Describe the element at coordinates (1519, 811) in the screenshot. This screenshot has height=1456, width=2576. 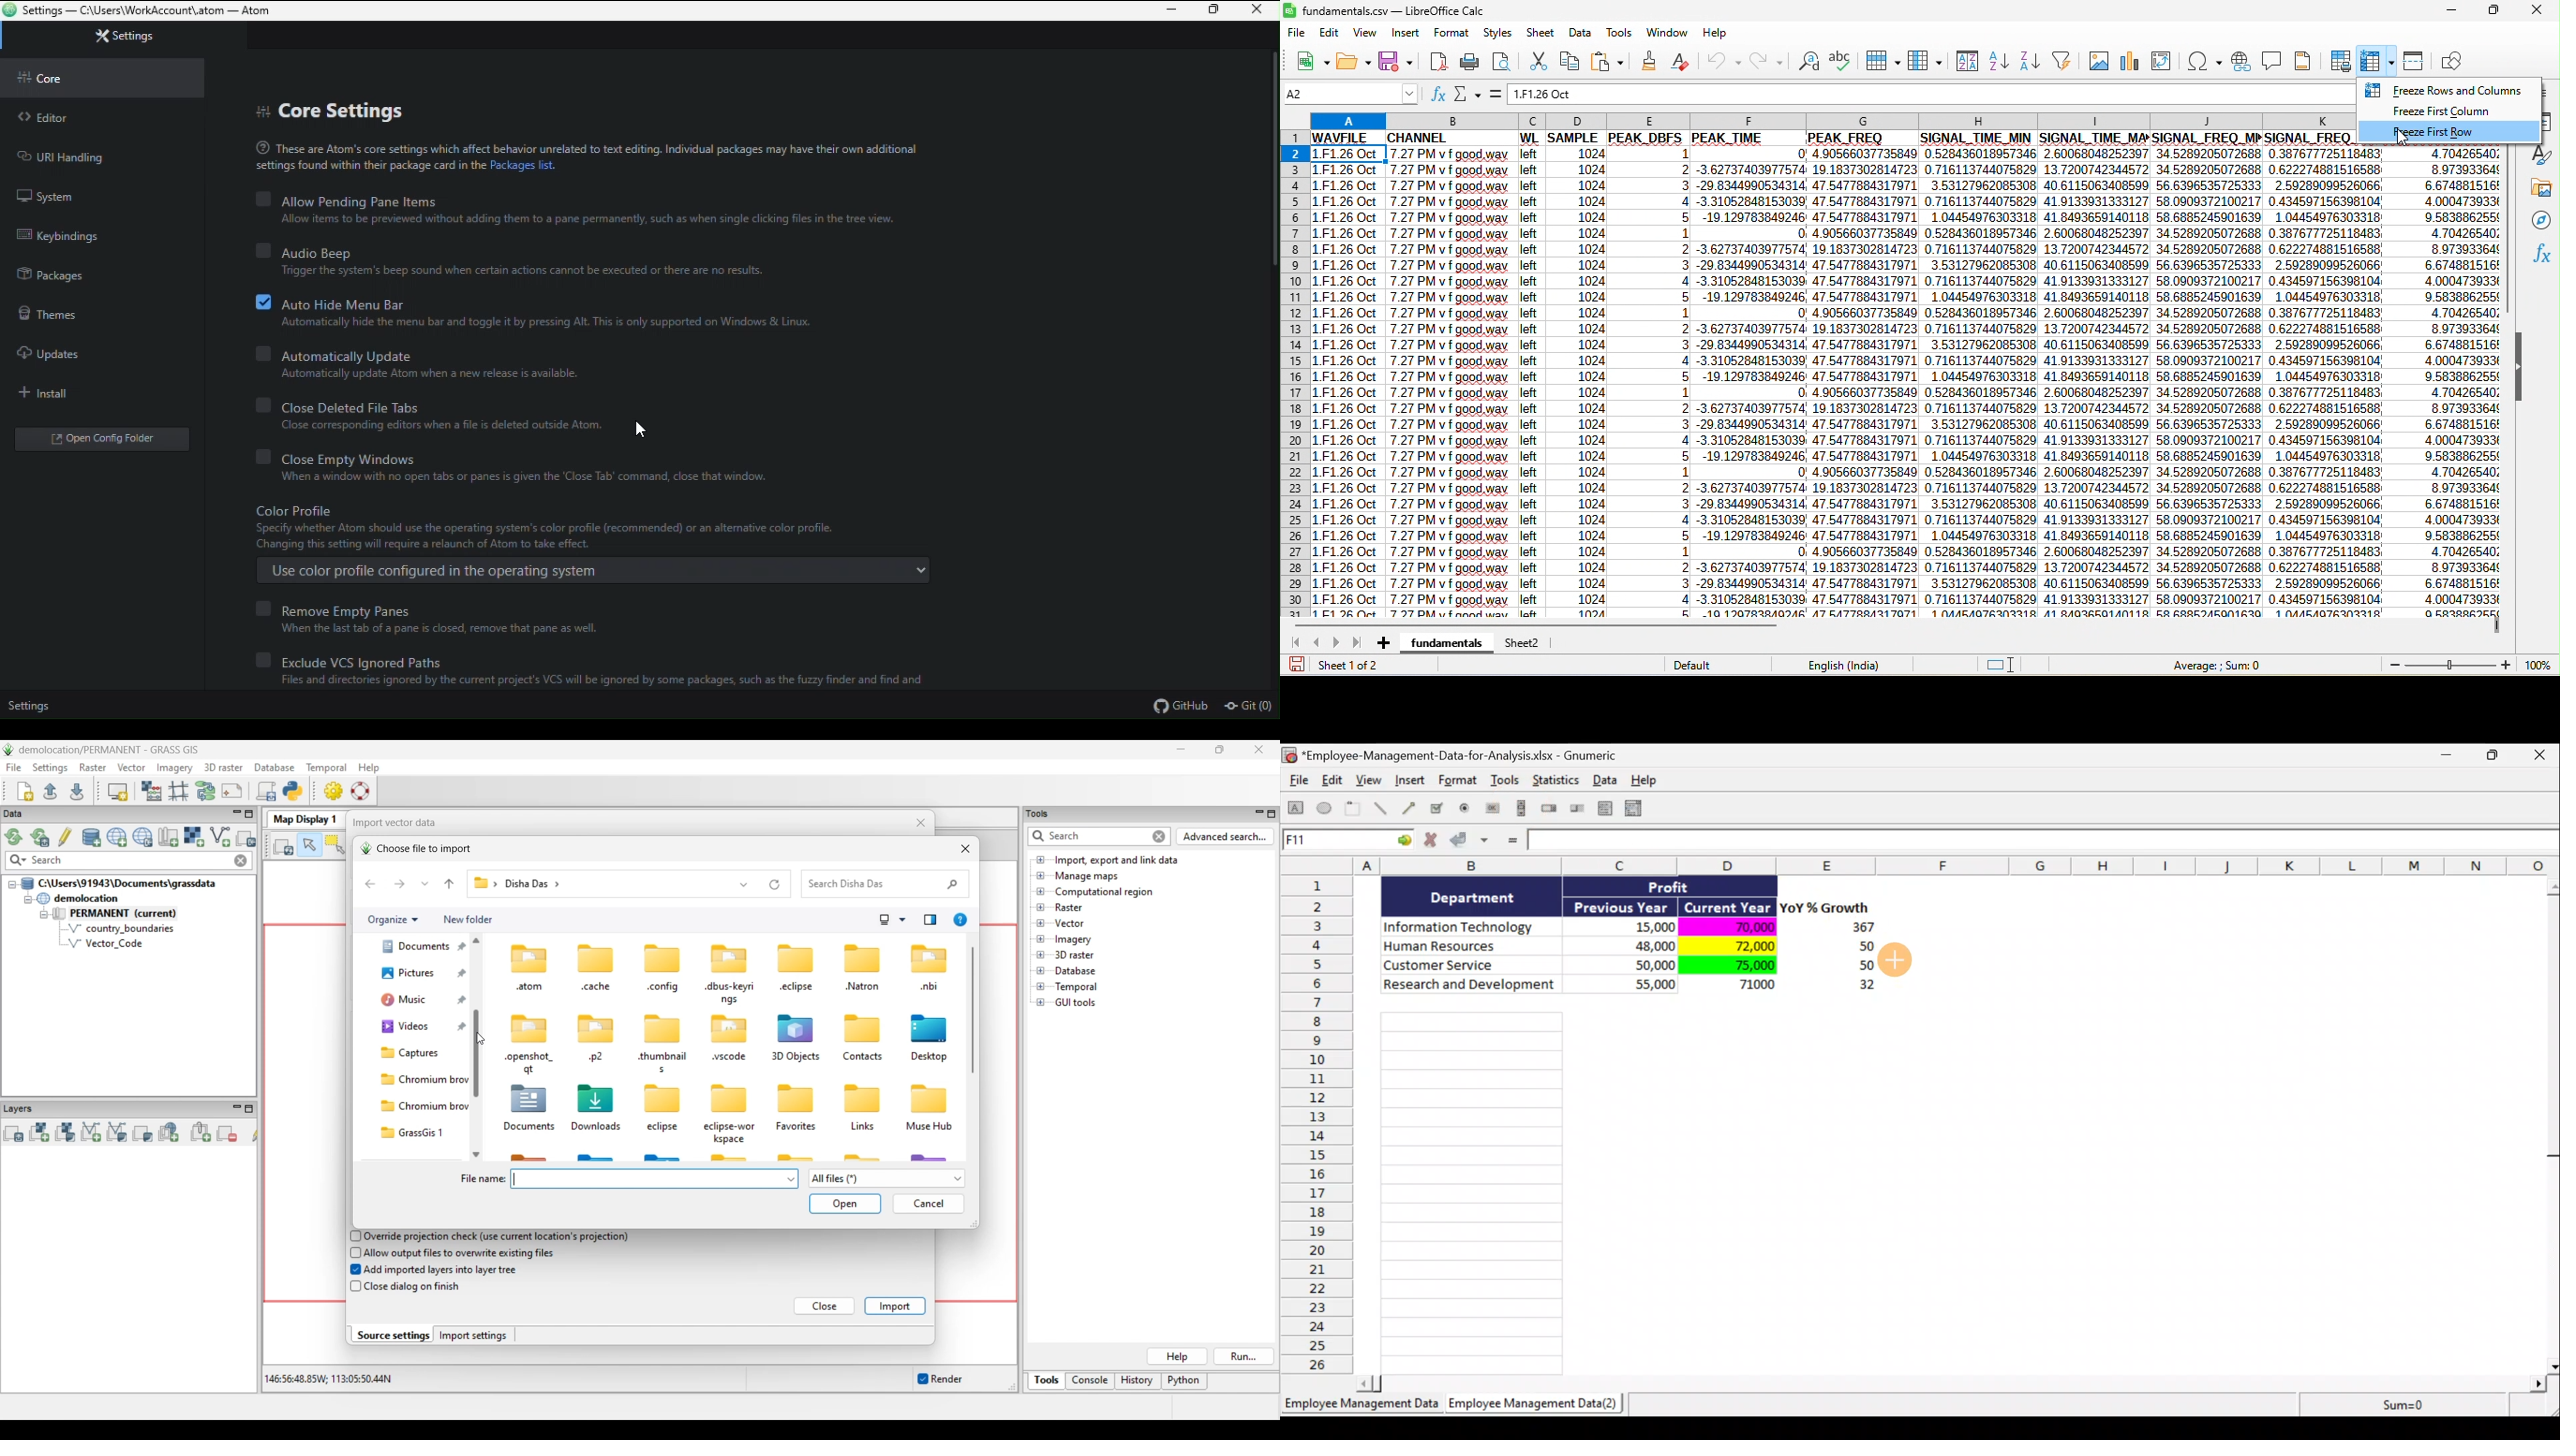
I see `Create a scrollbar` at that location.